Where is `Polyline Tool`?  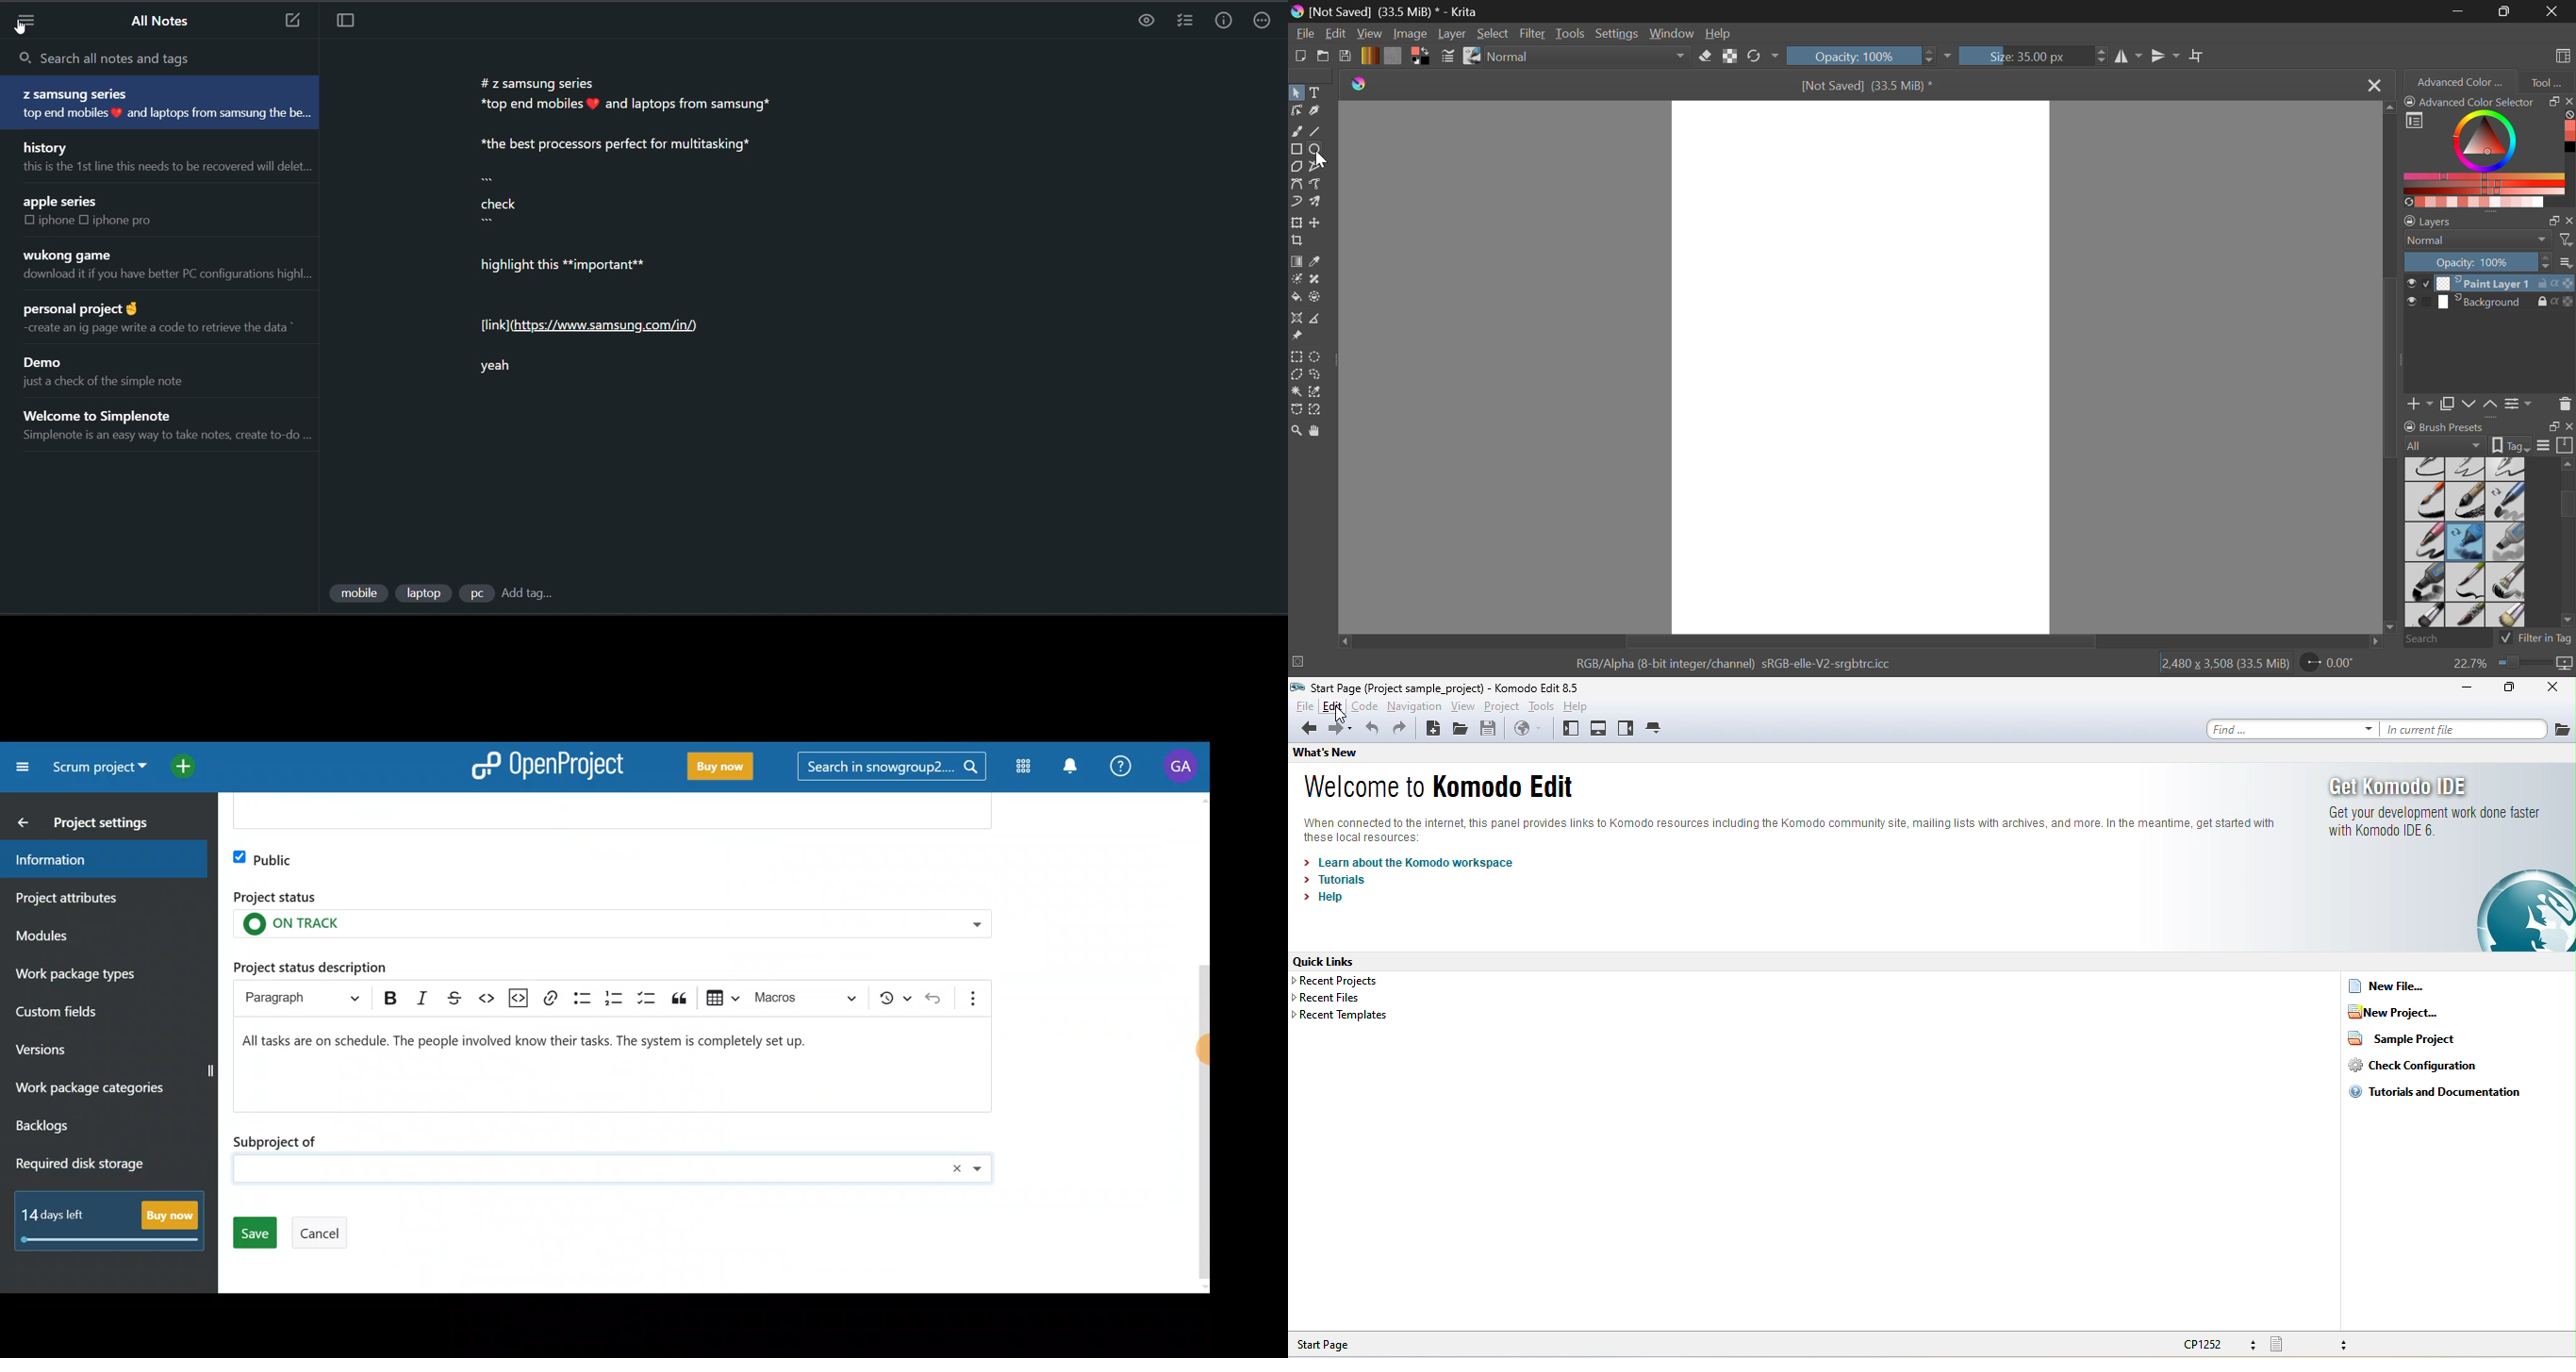 Polyline Tool is located at coordinates (1316, 168).